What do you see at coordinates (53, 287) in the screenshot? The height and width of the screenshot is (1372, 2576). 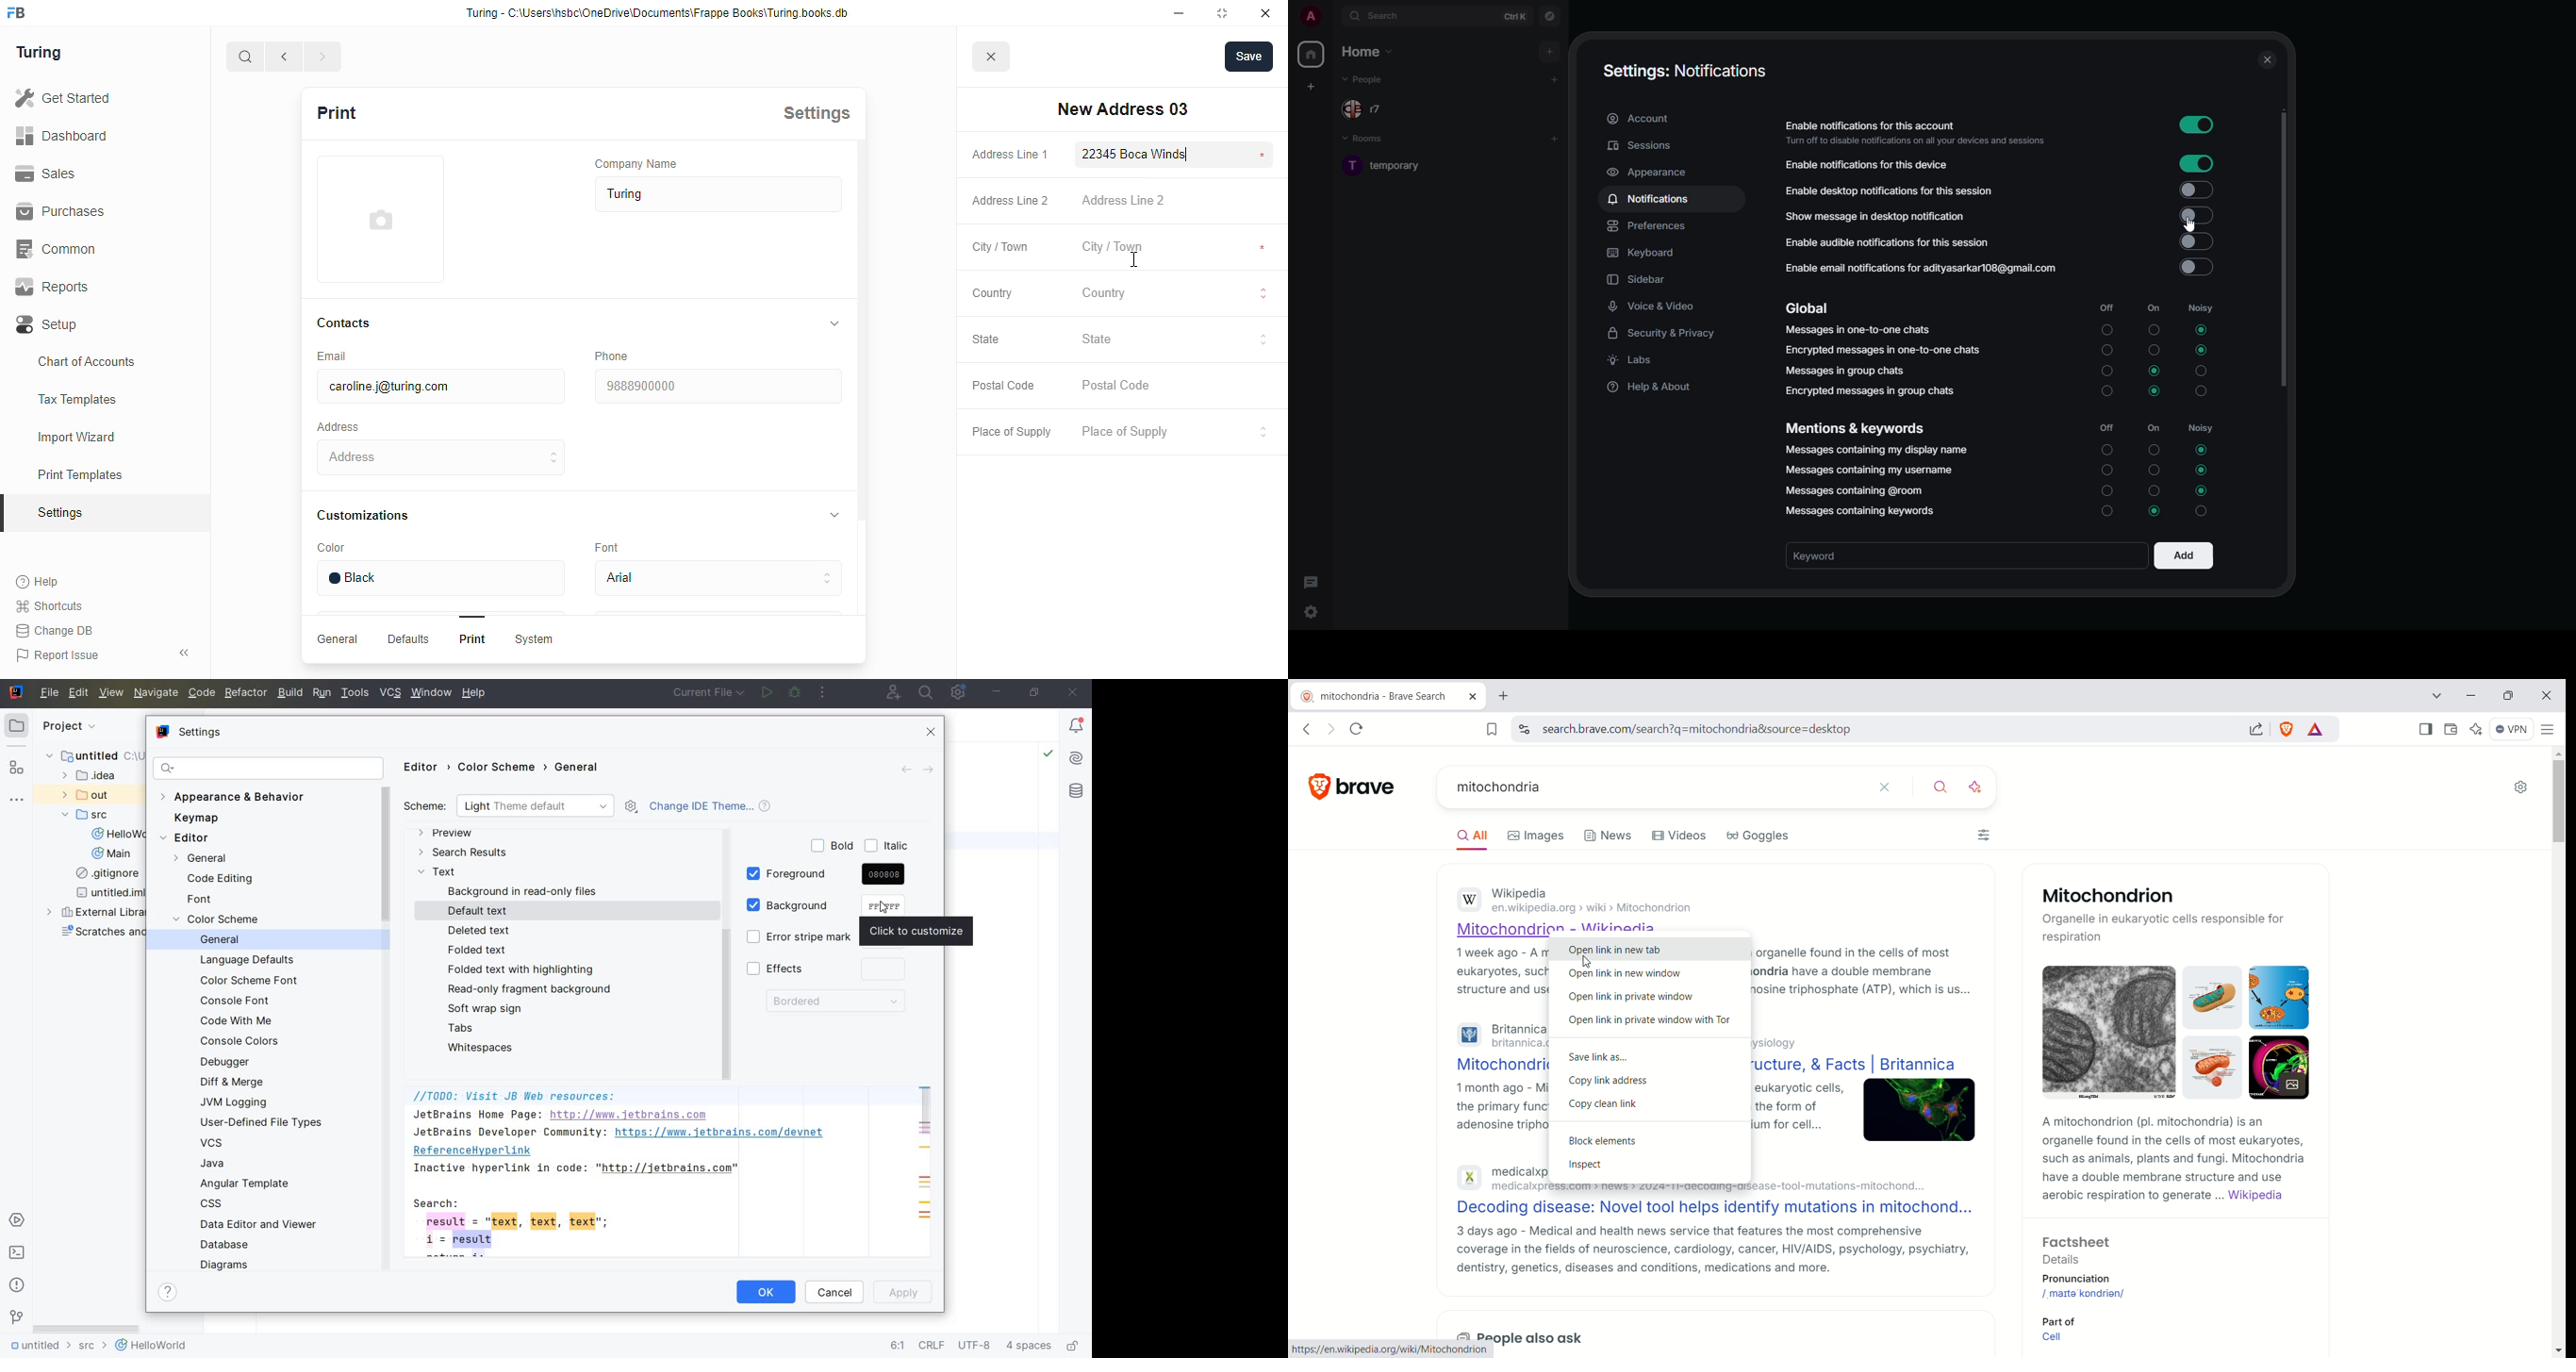 I see `reports` at bounding box center [53, 287].